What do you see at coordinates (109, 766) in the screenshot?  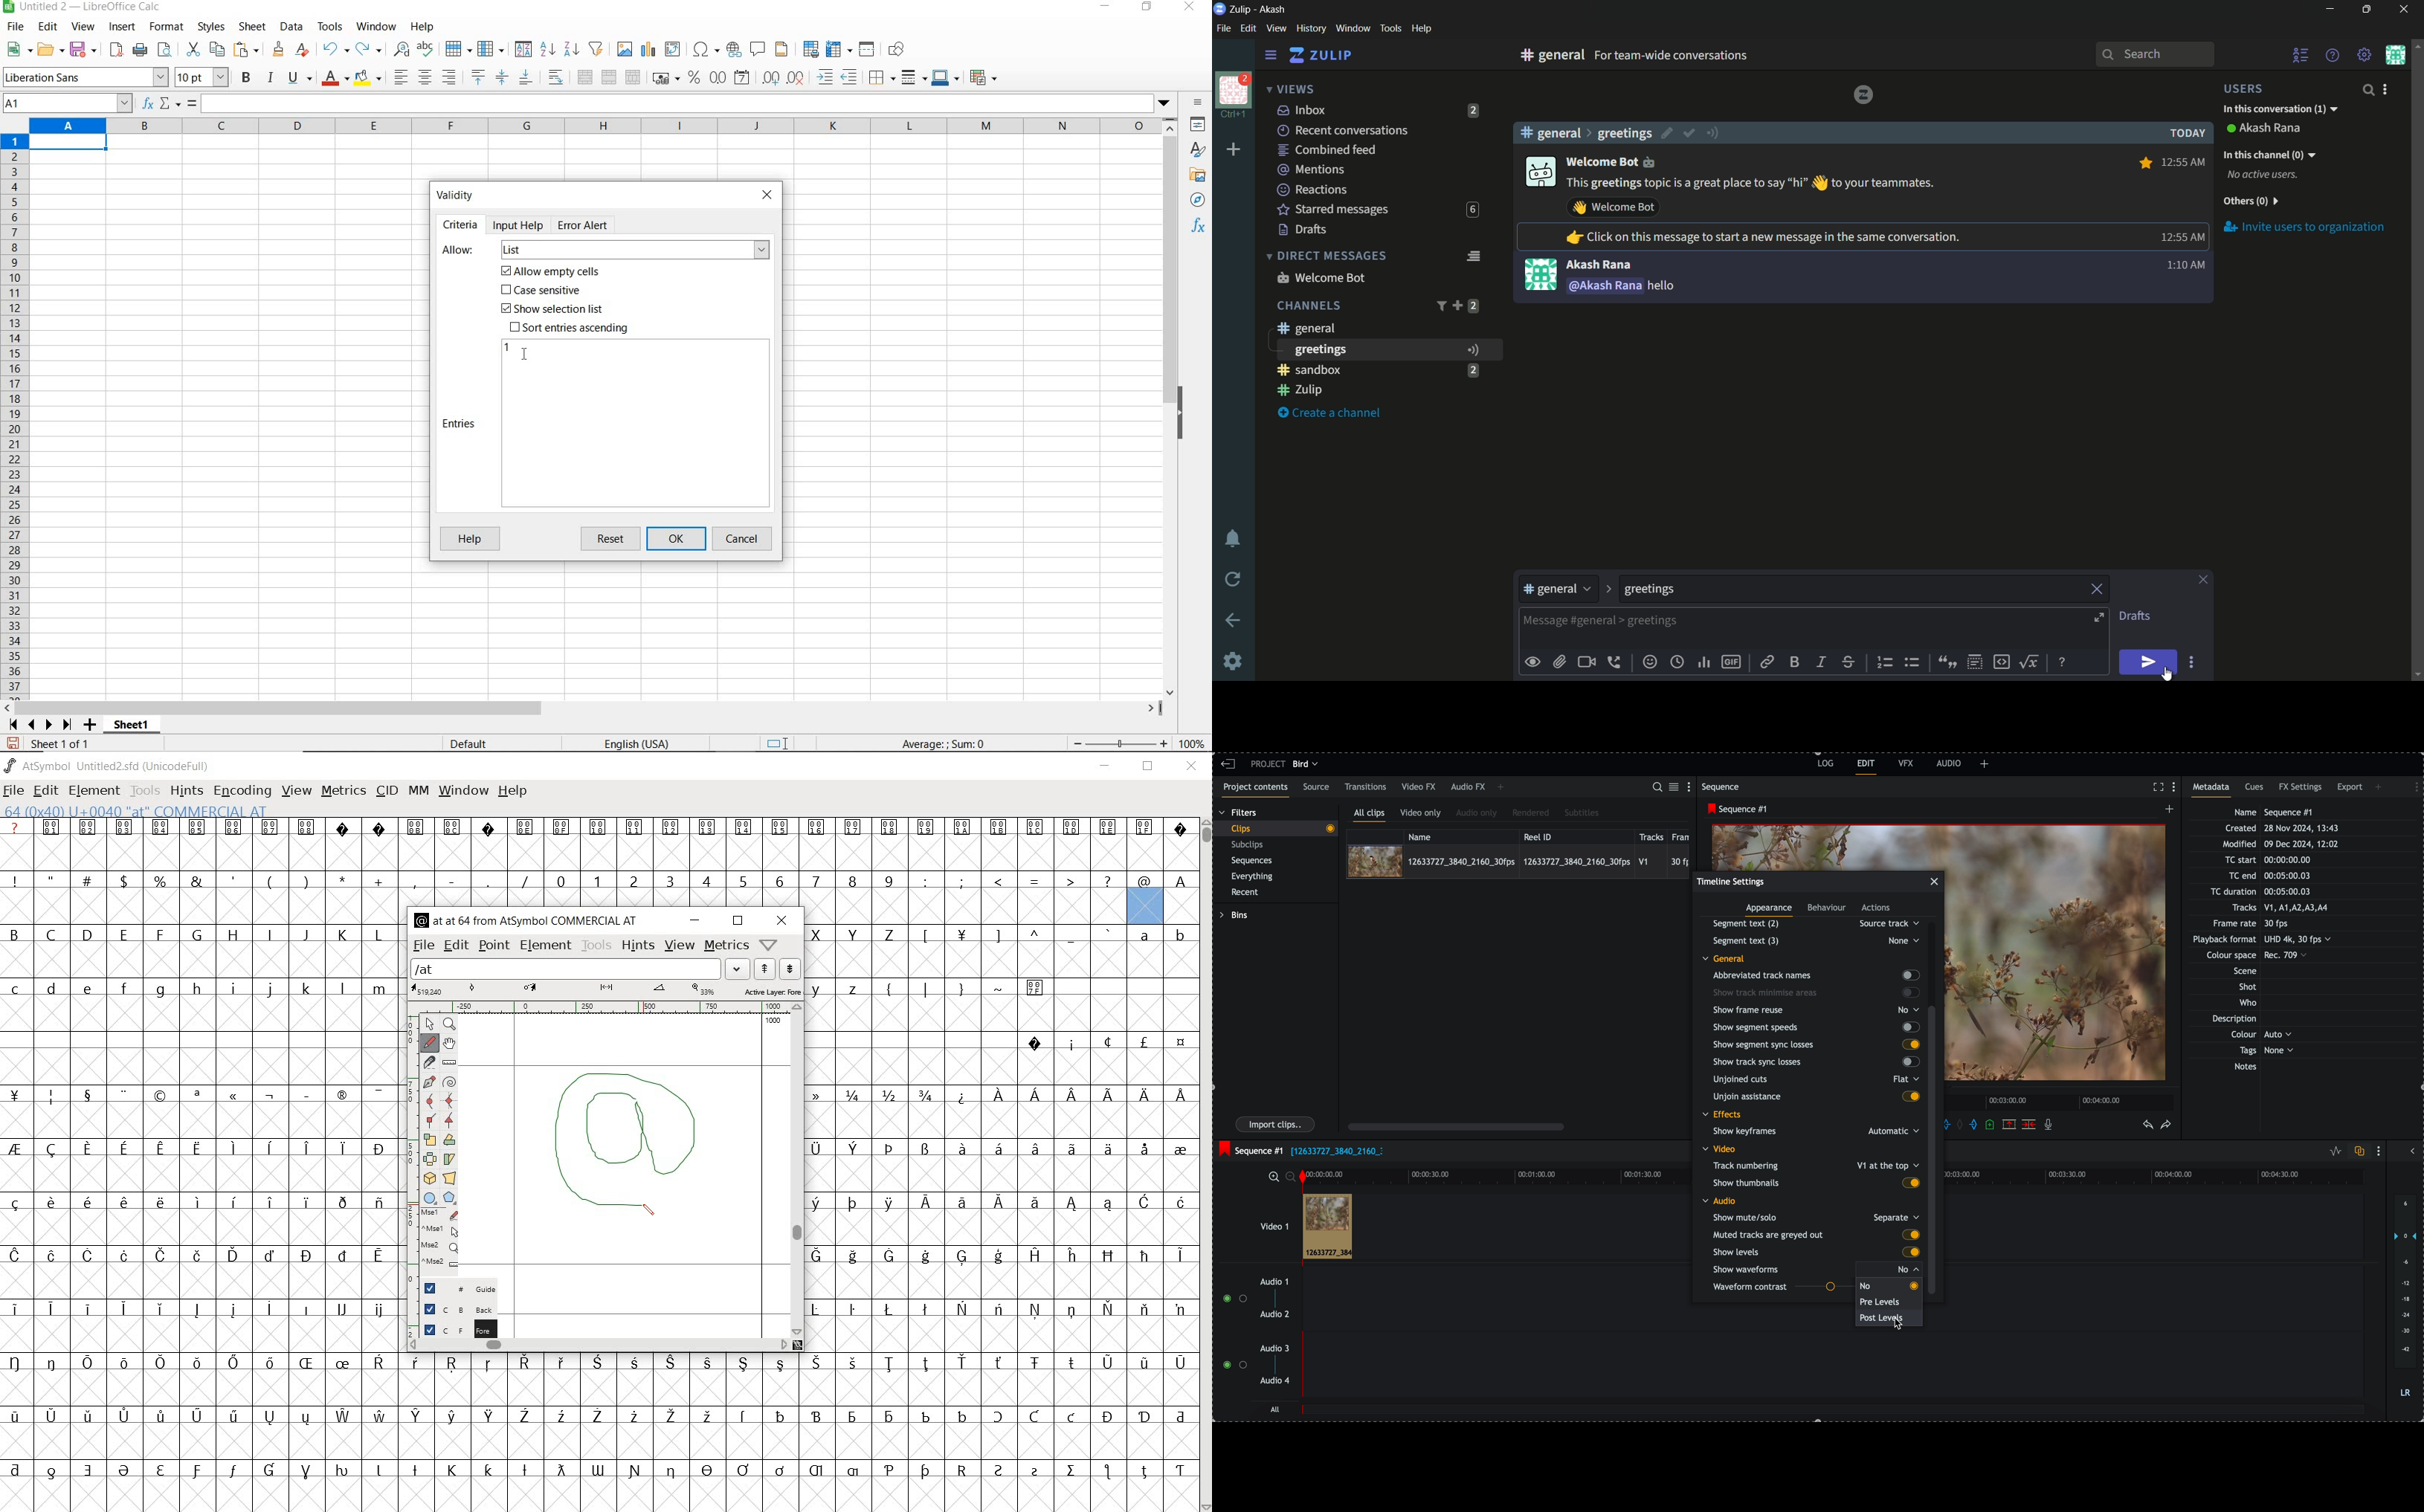 I see `FONT NAME` at bounding box center [109, 766].